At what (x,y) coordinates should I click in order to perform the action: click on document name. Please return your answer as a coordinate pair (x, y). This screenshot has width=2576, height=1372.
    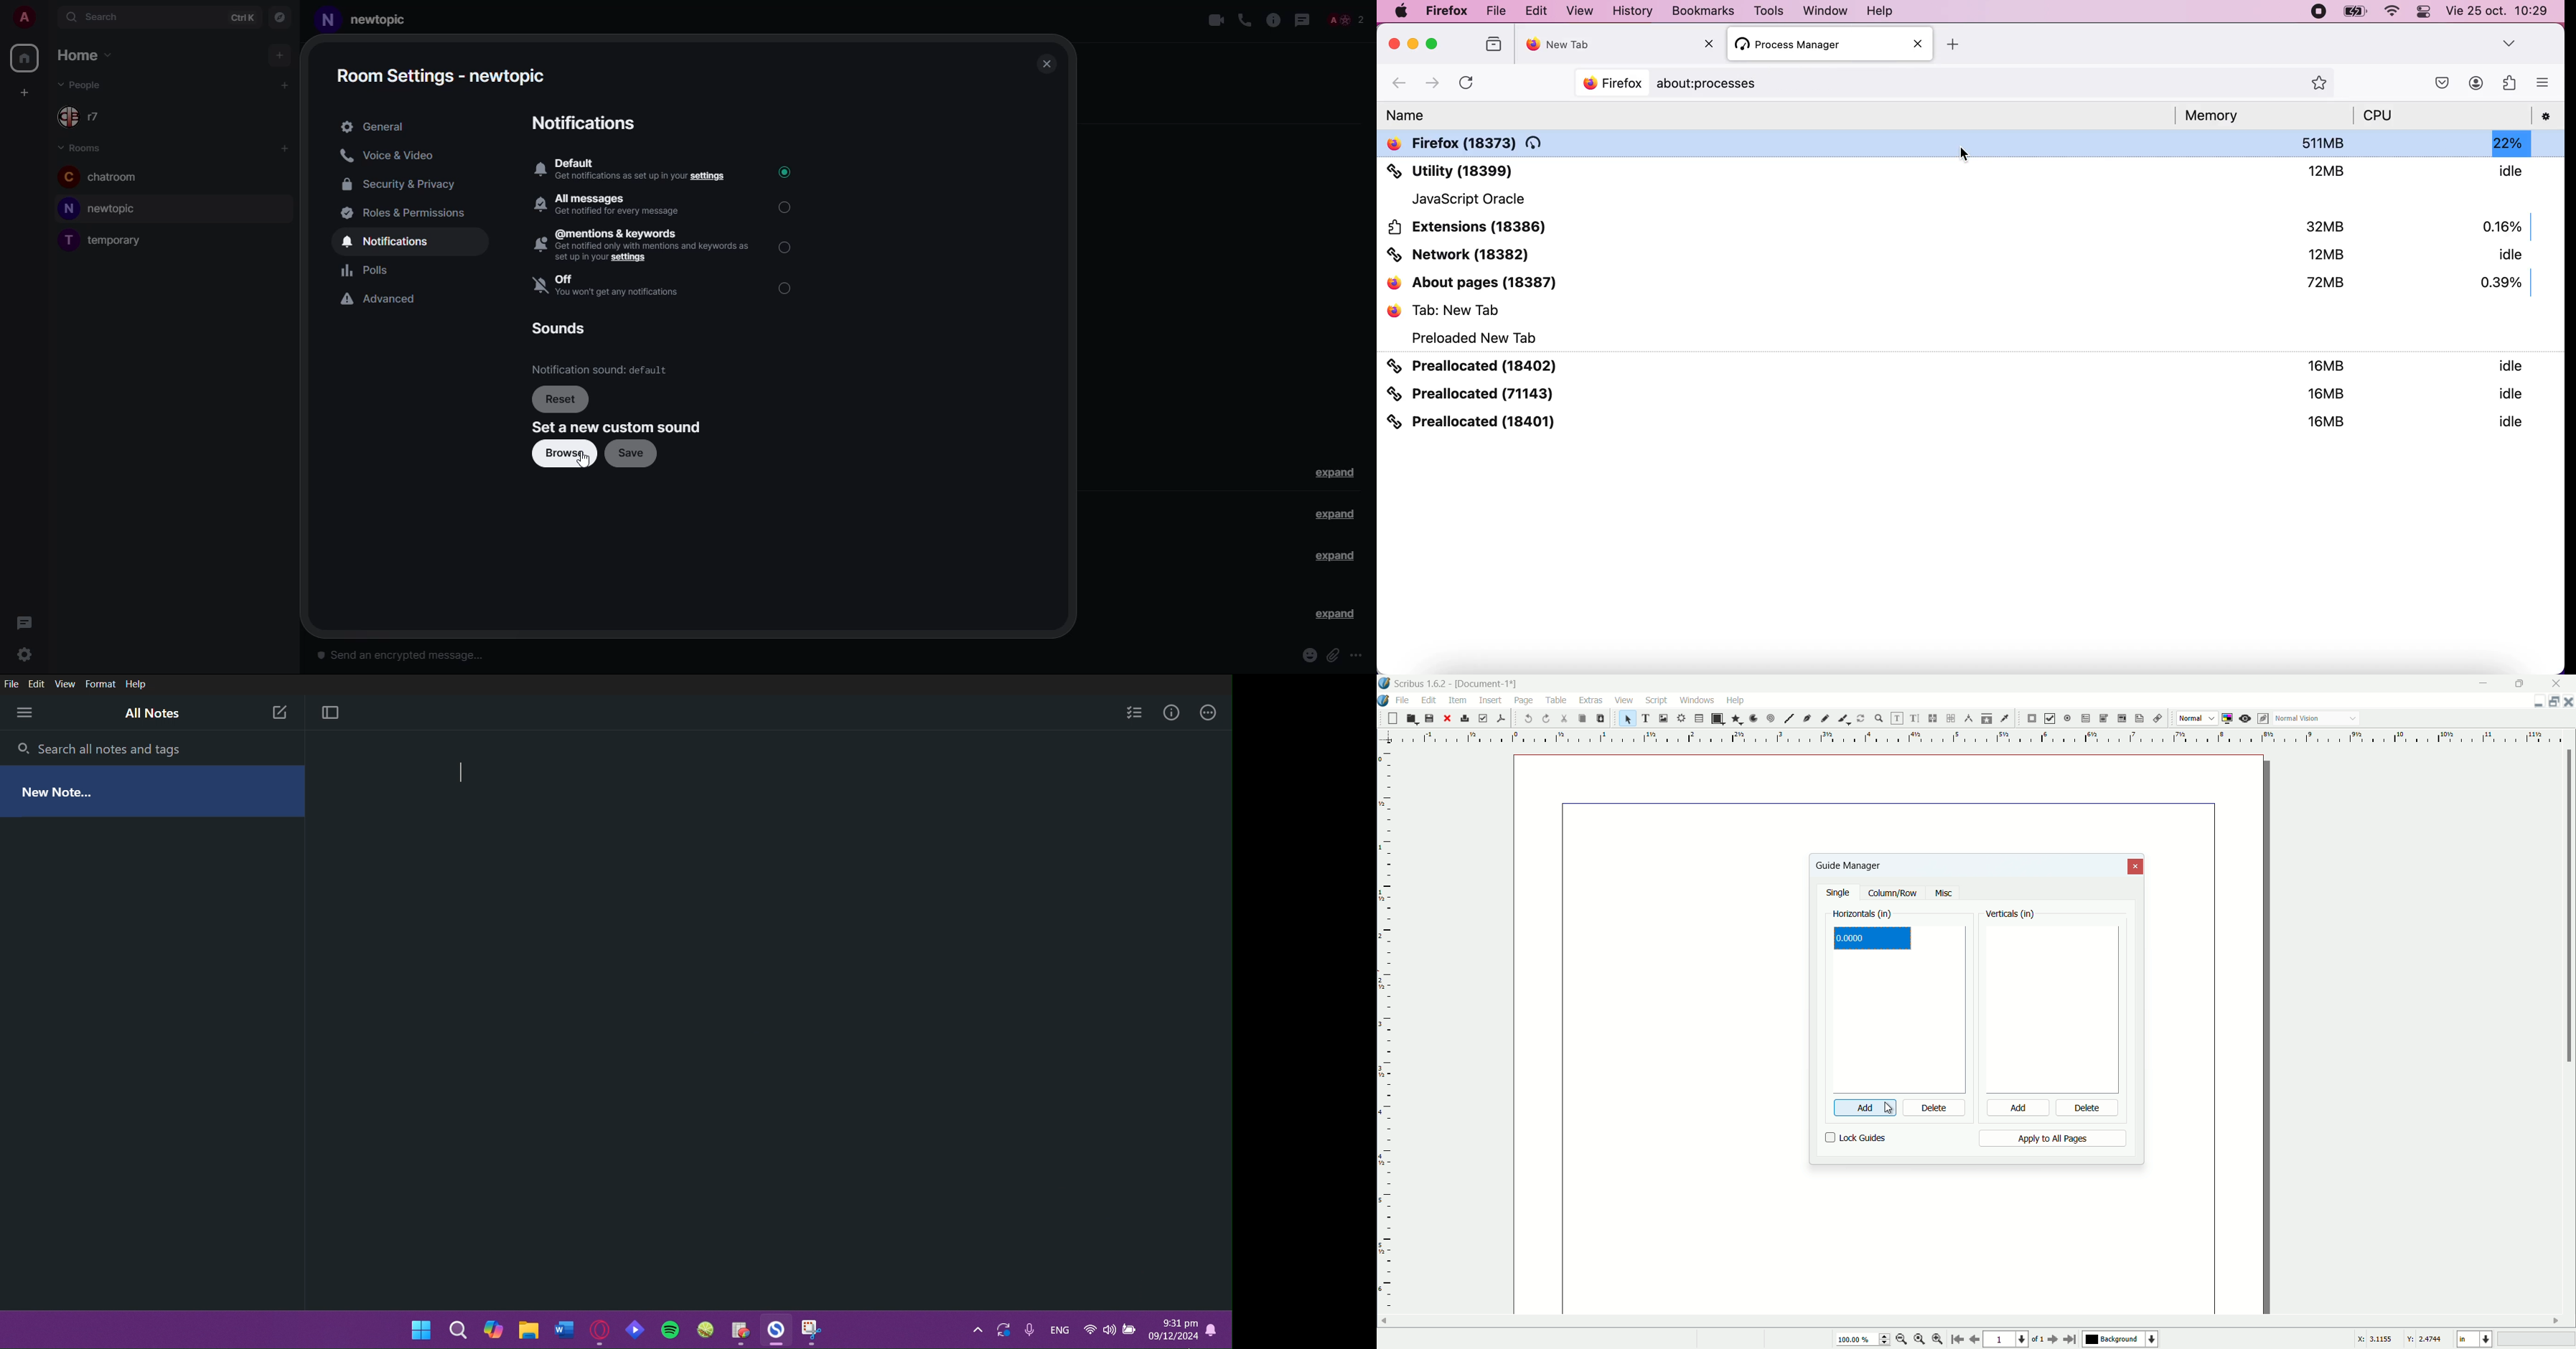
    Looking at the image, I should click on (1488, 684).